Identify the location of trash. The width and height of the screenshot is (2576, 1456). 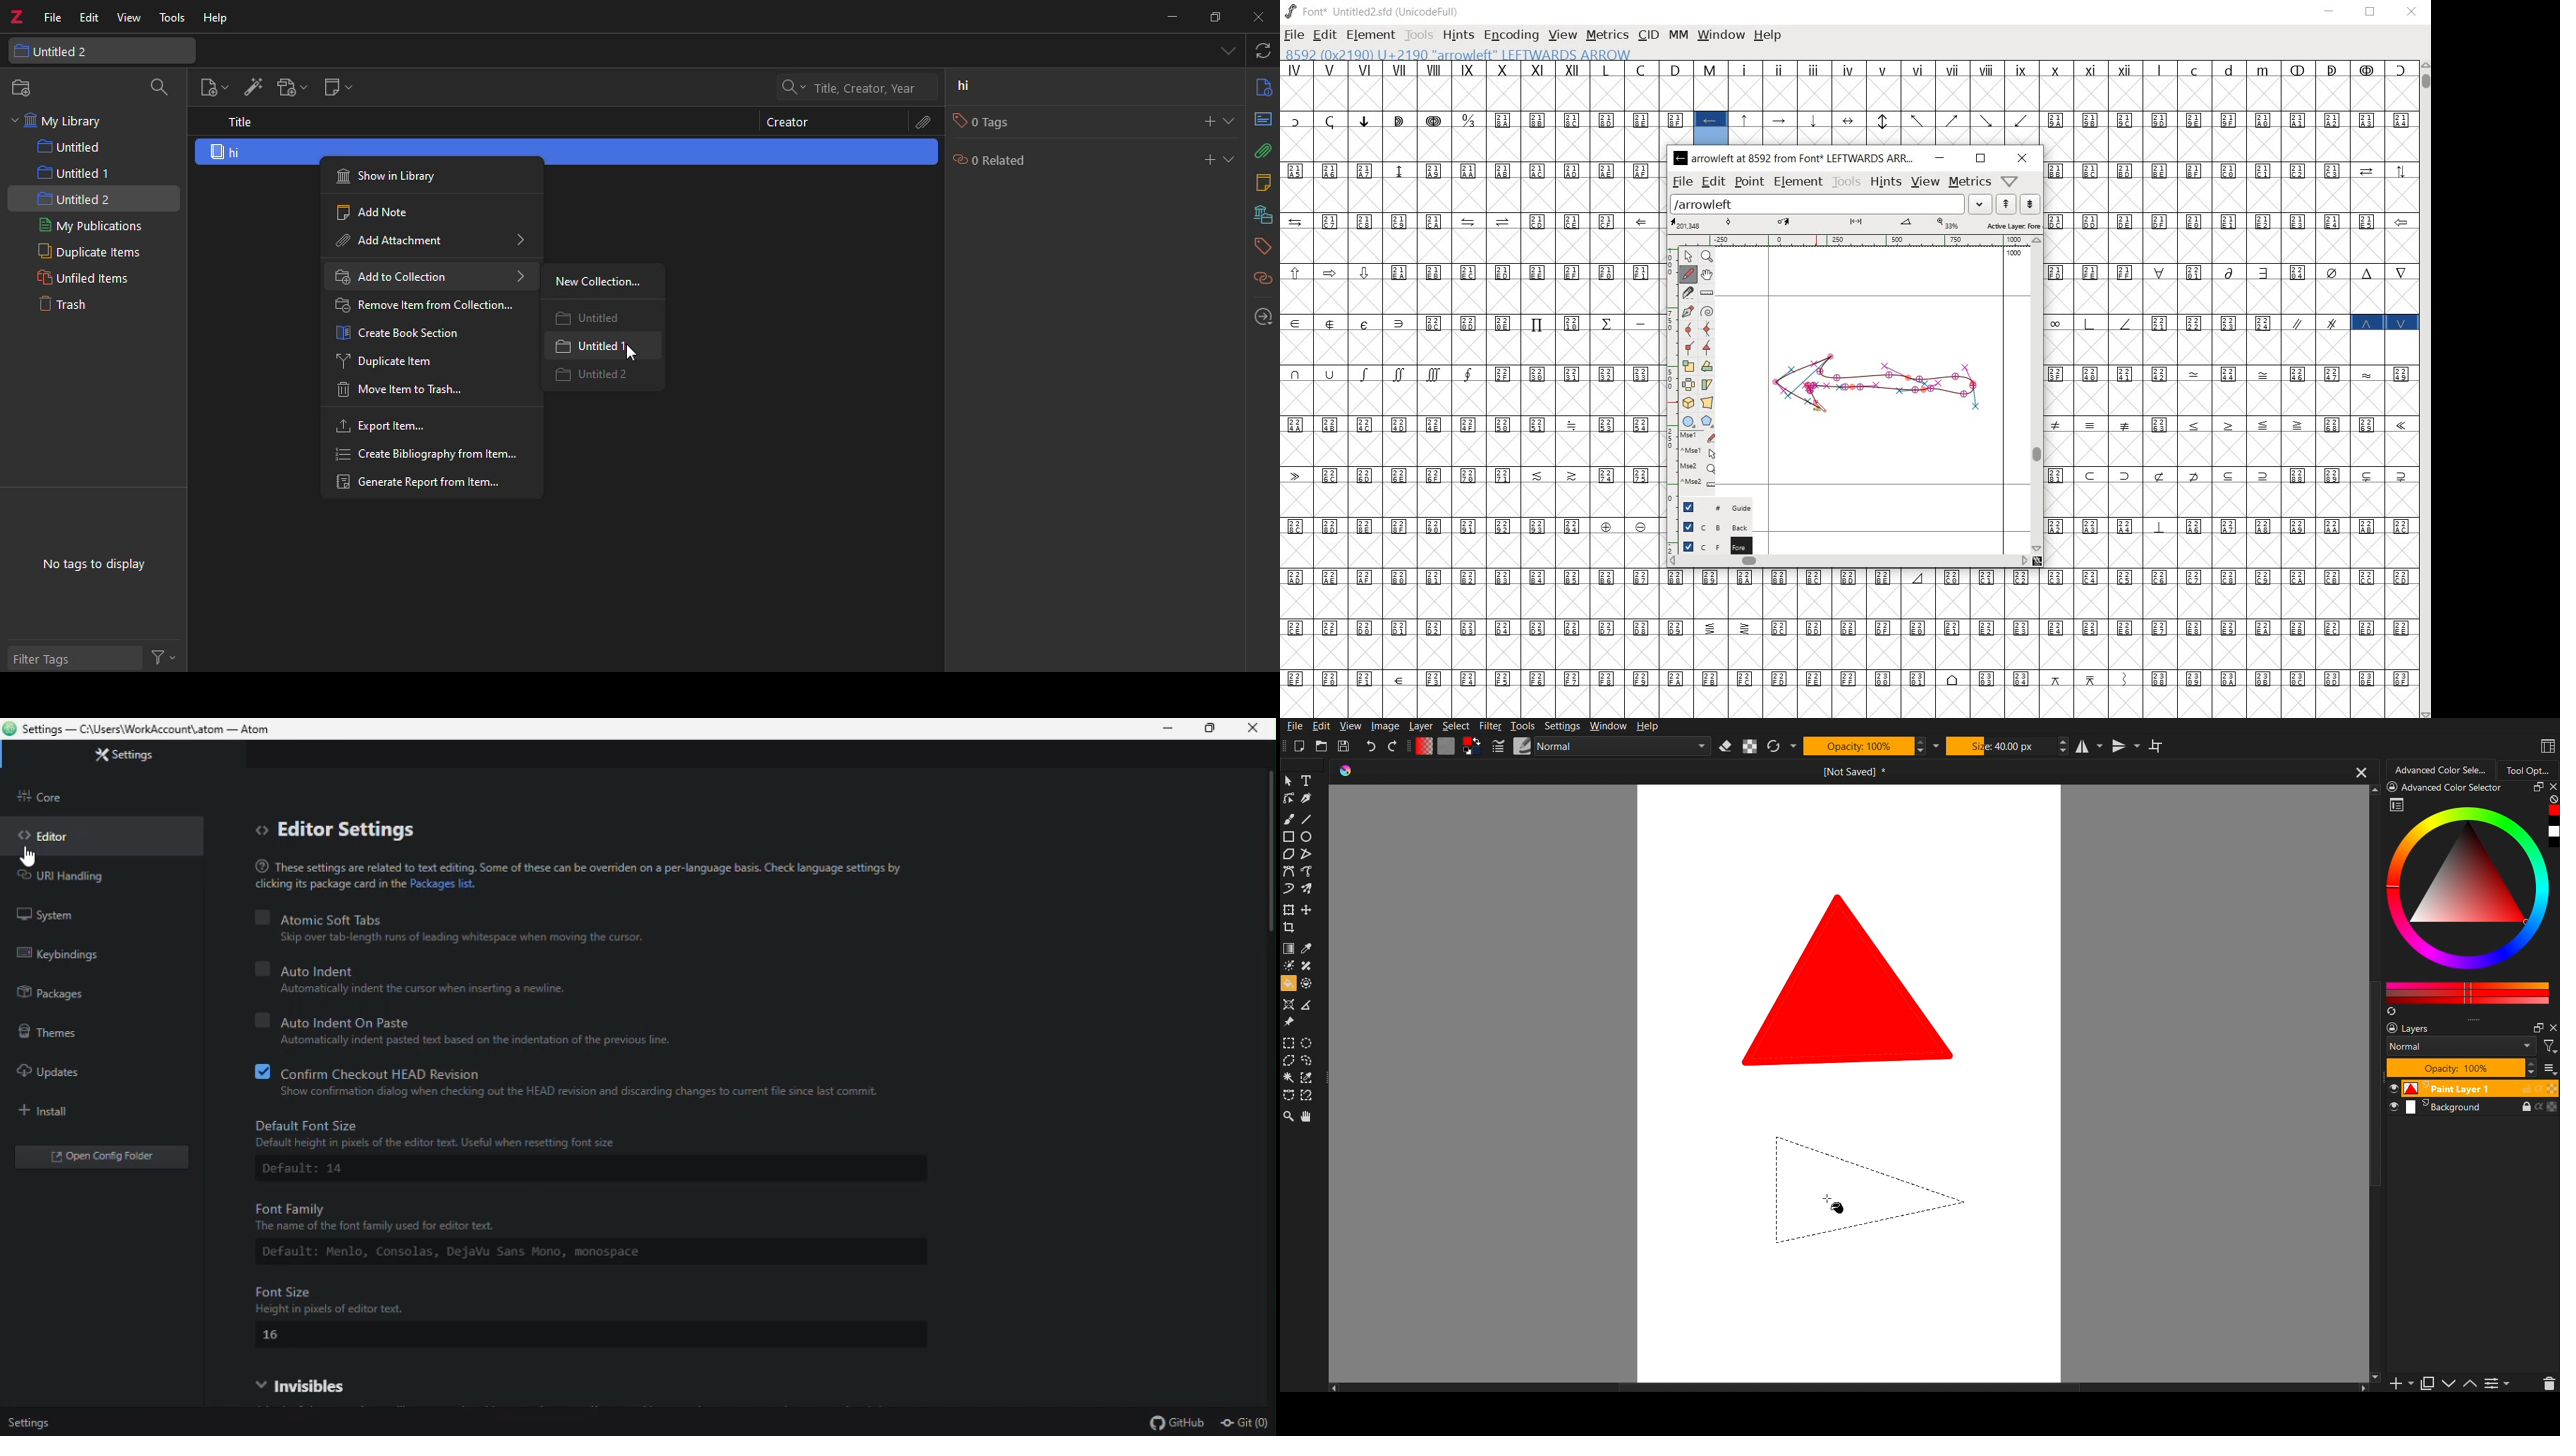
(69, 305).